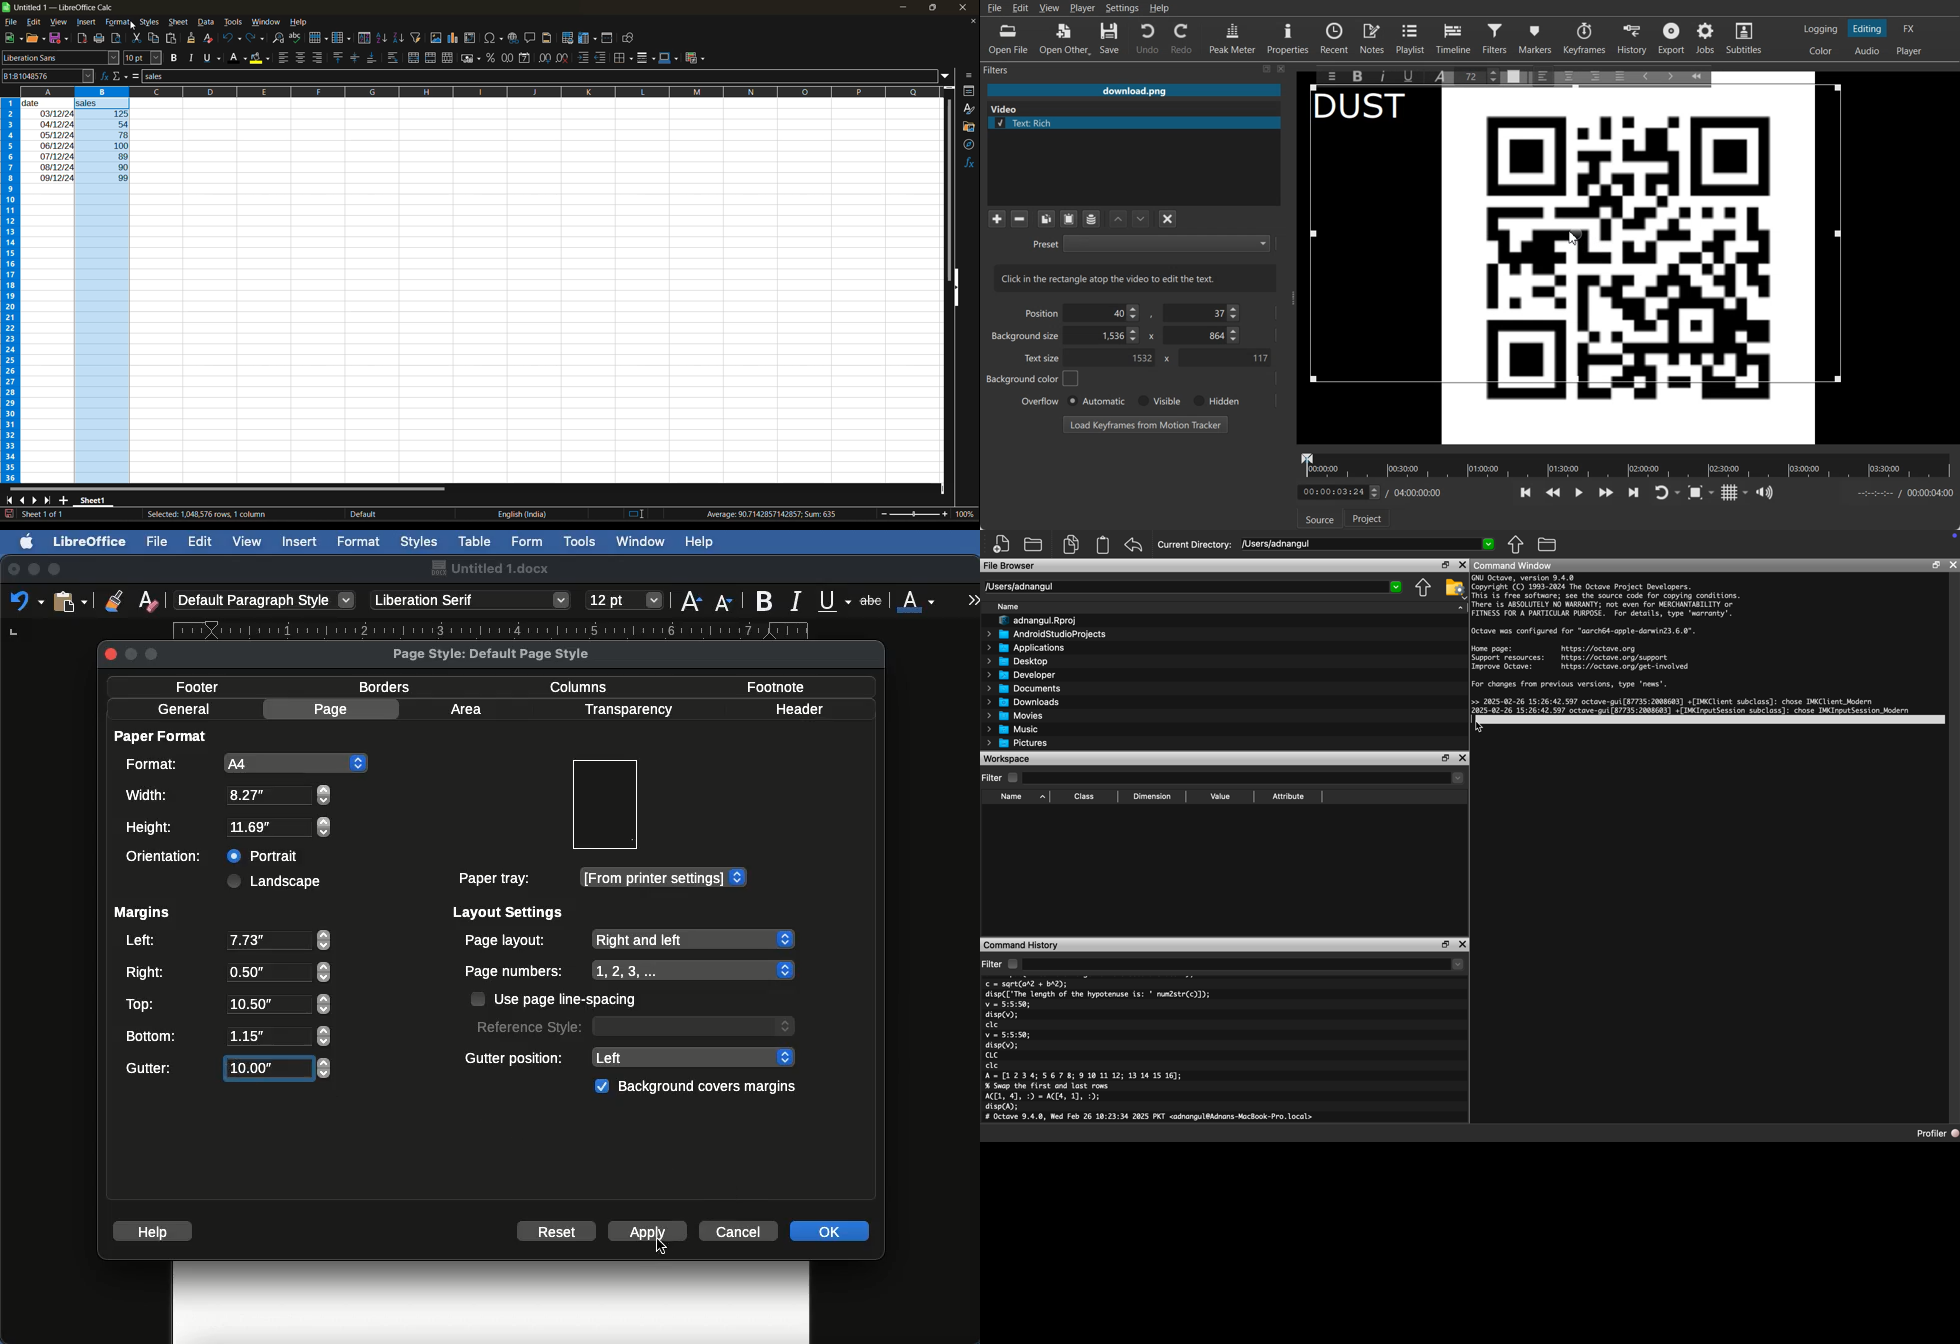 This screenshot has height=1344, width=1960. Describe the element at coordinates (1113, 359) in the screenshot. I see `Text size X- Co-ordinate` at that location.